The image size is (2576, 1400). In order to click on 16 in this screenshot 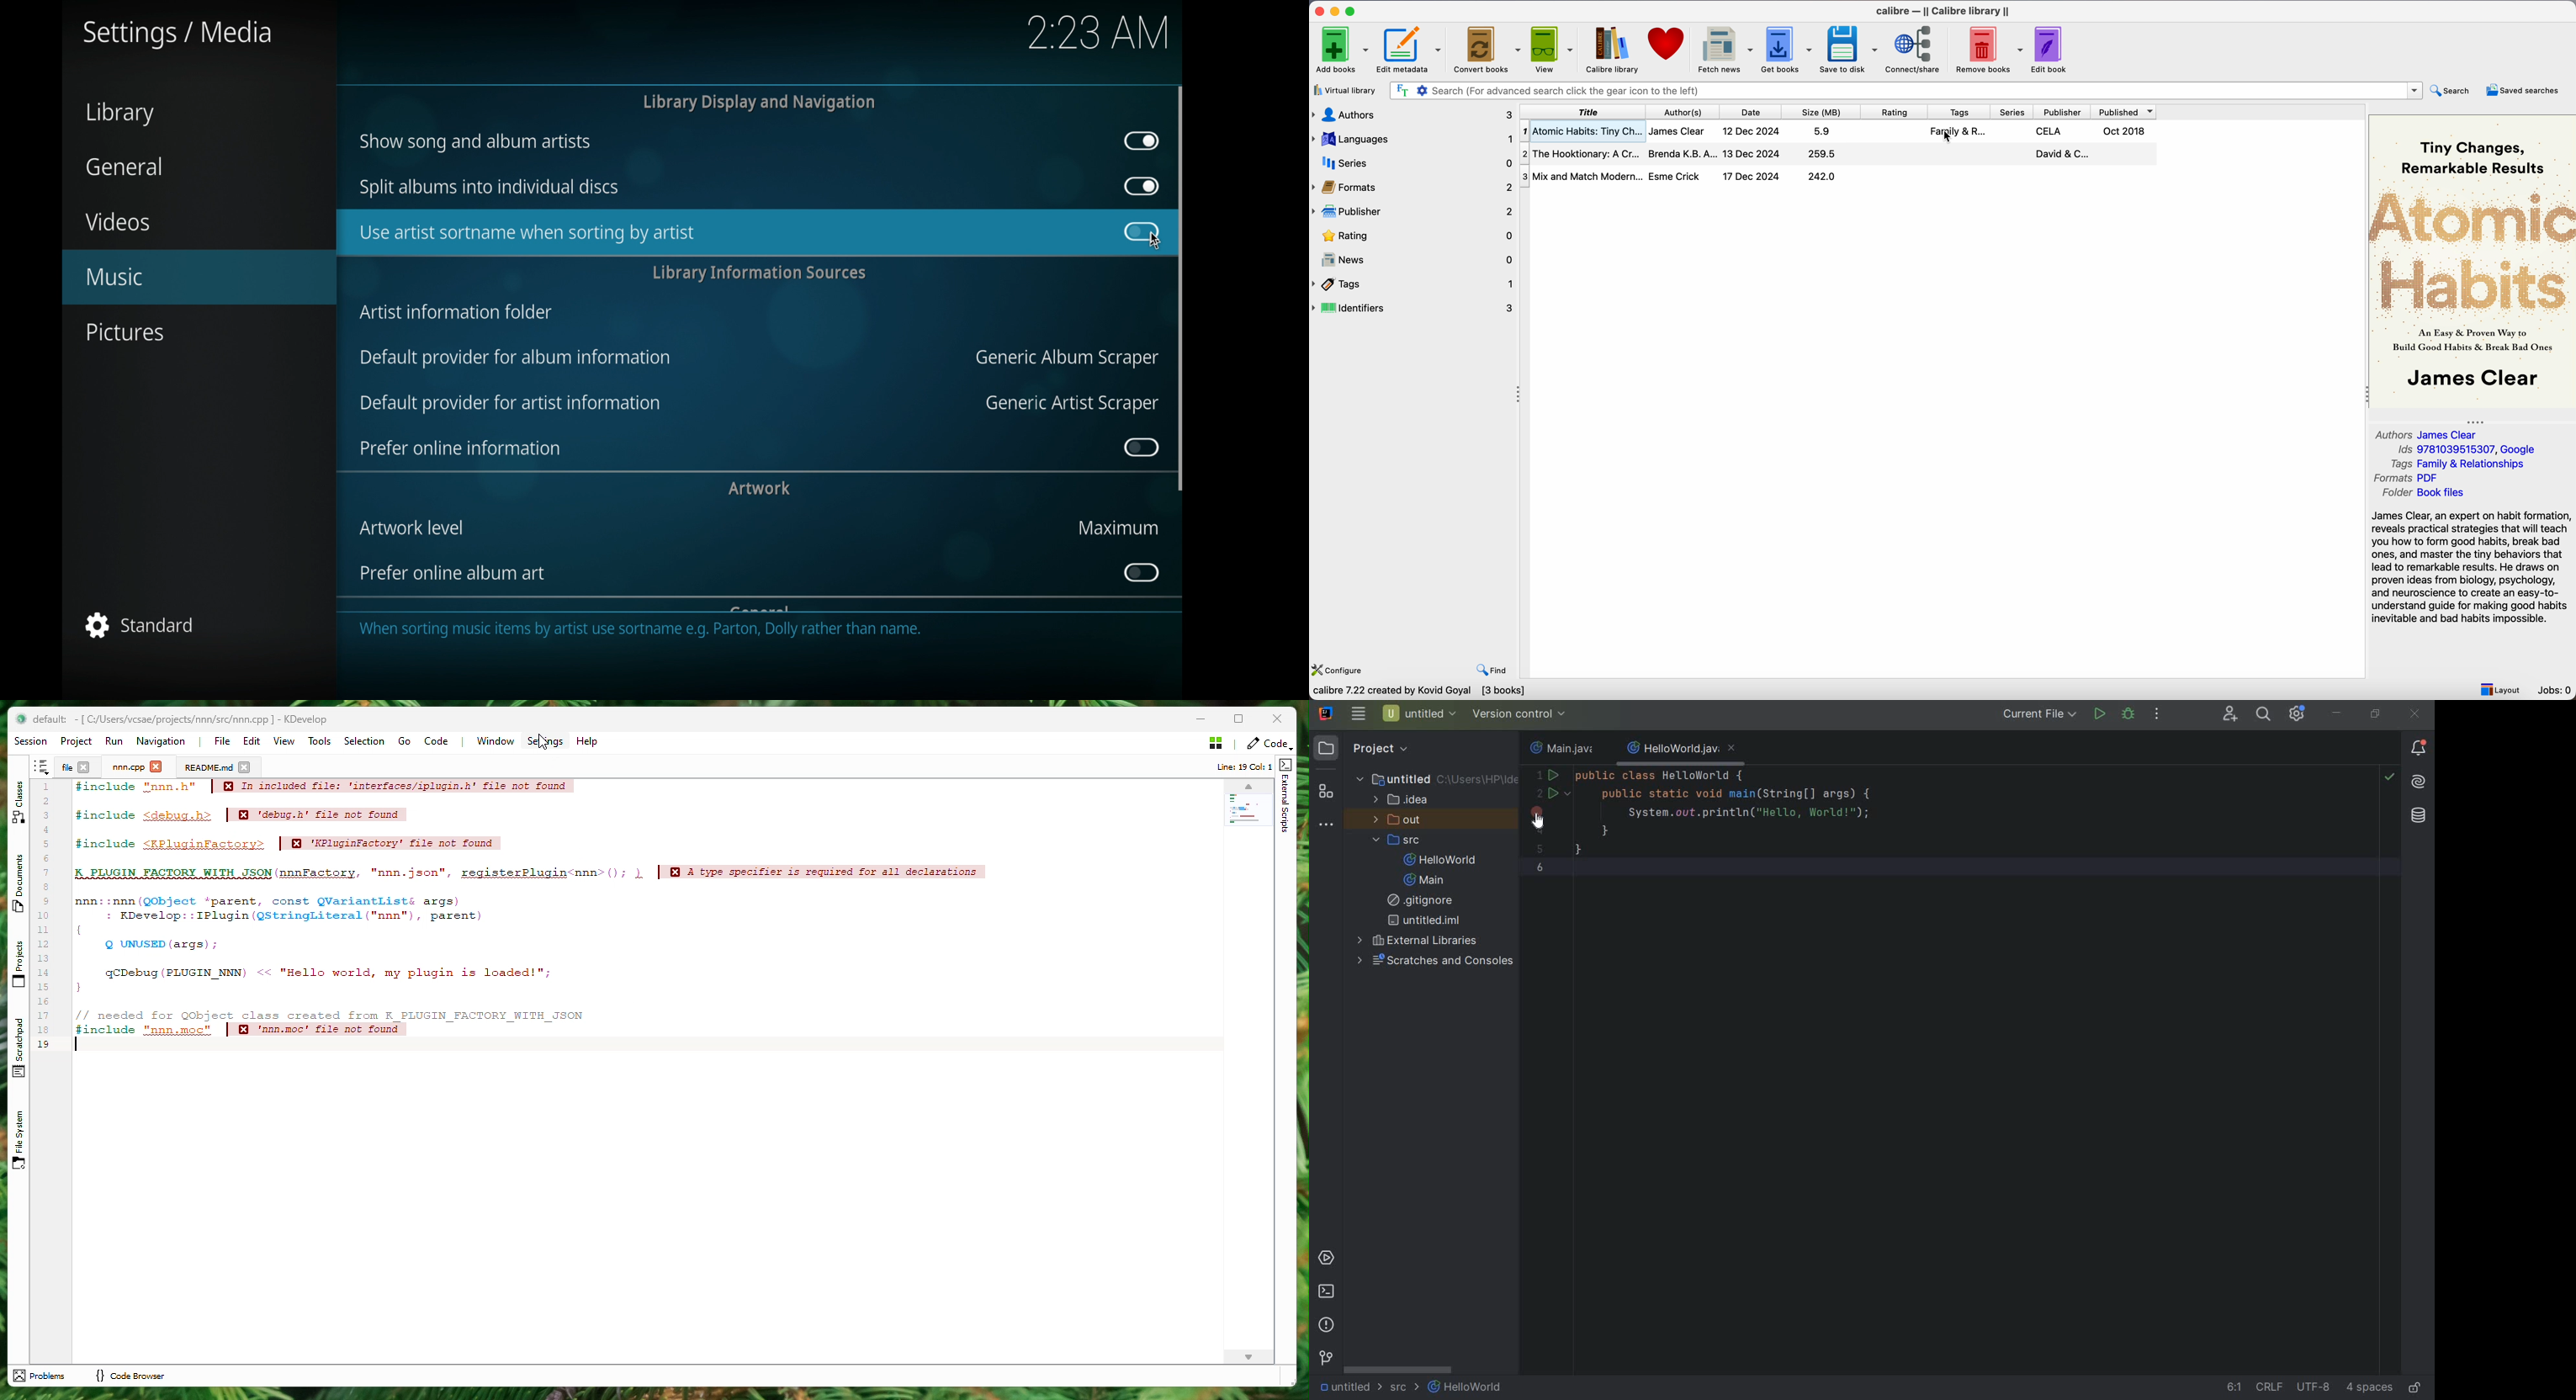, I will do `click(44, 1001)`.